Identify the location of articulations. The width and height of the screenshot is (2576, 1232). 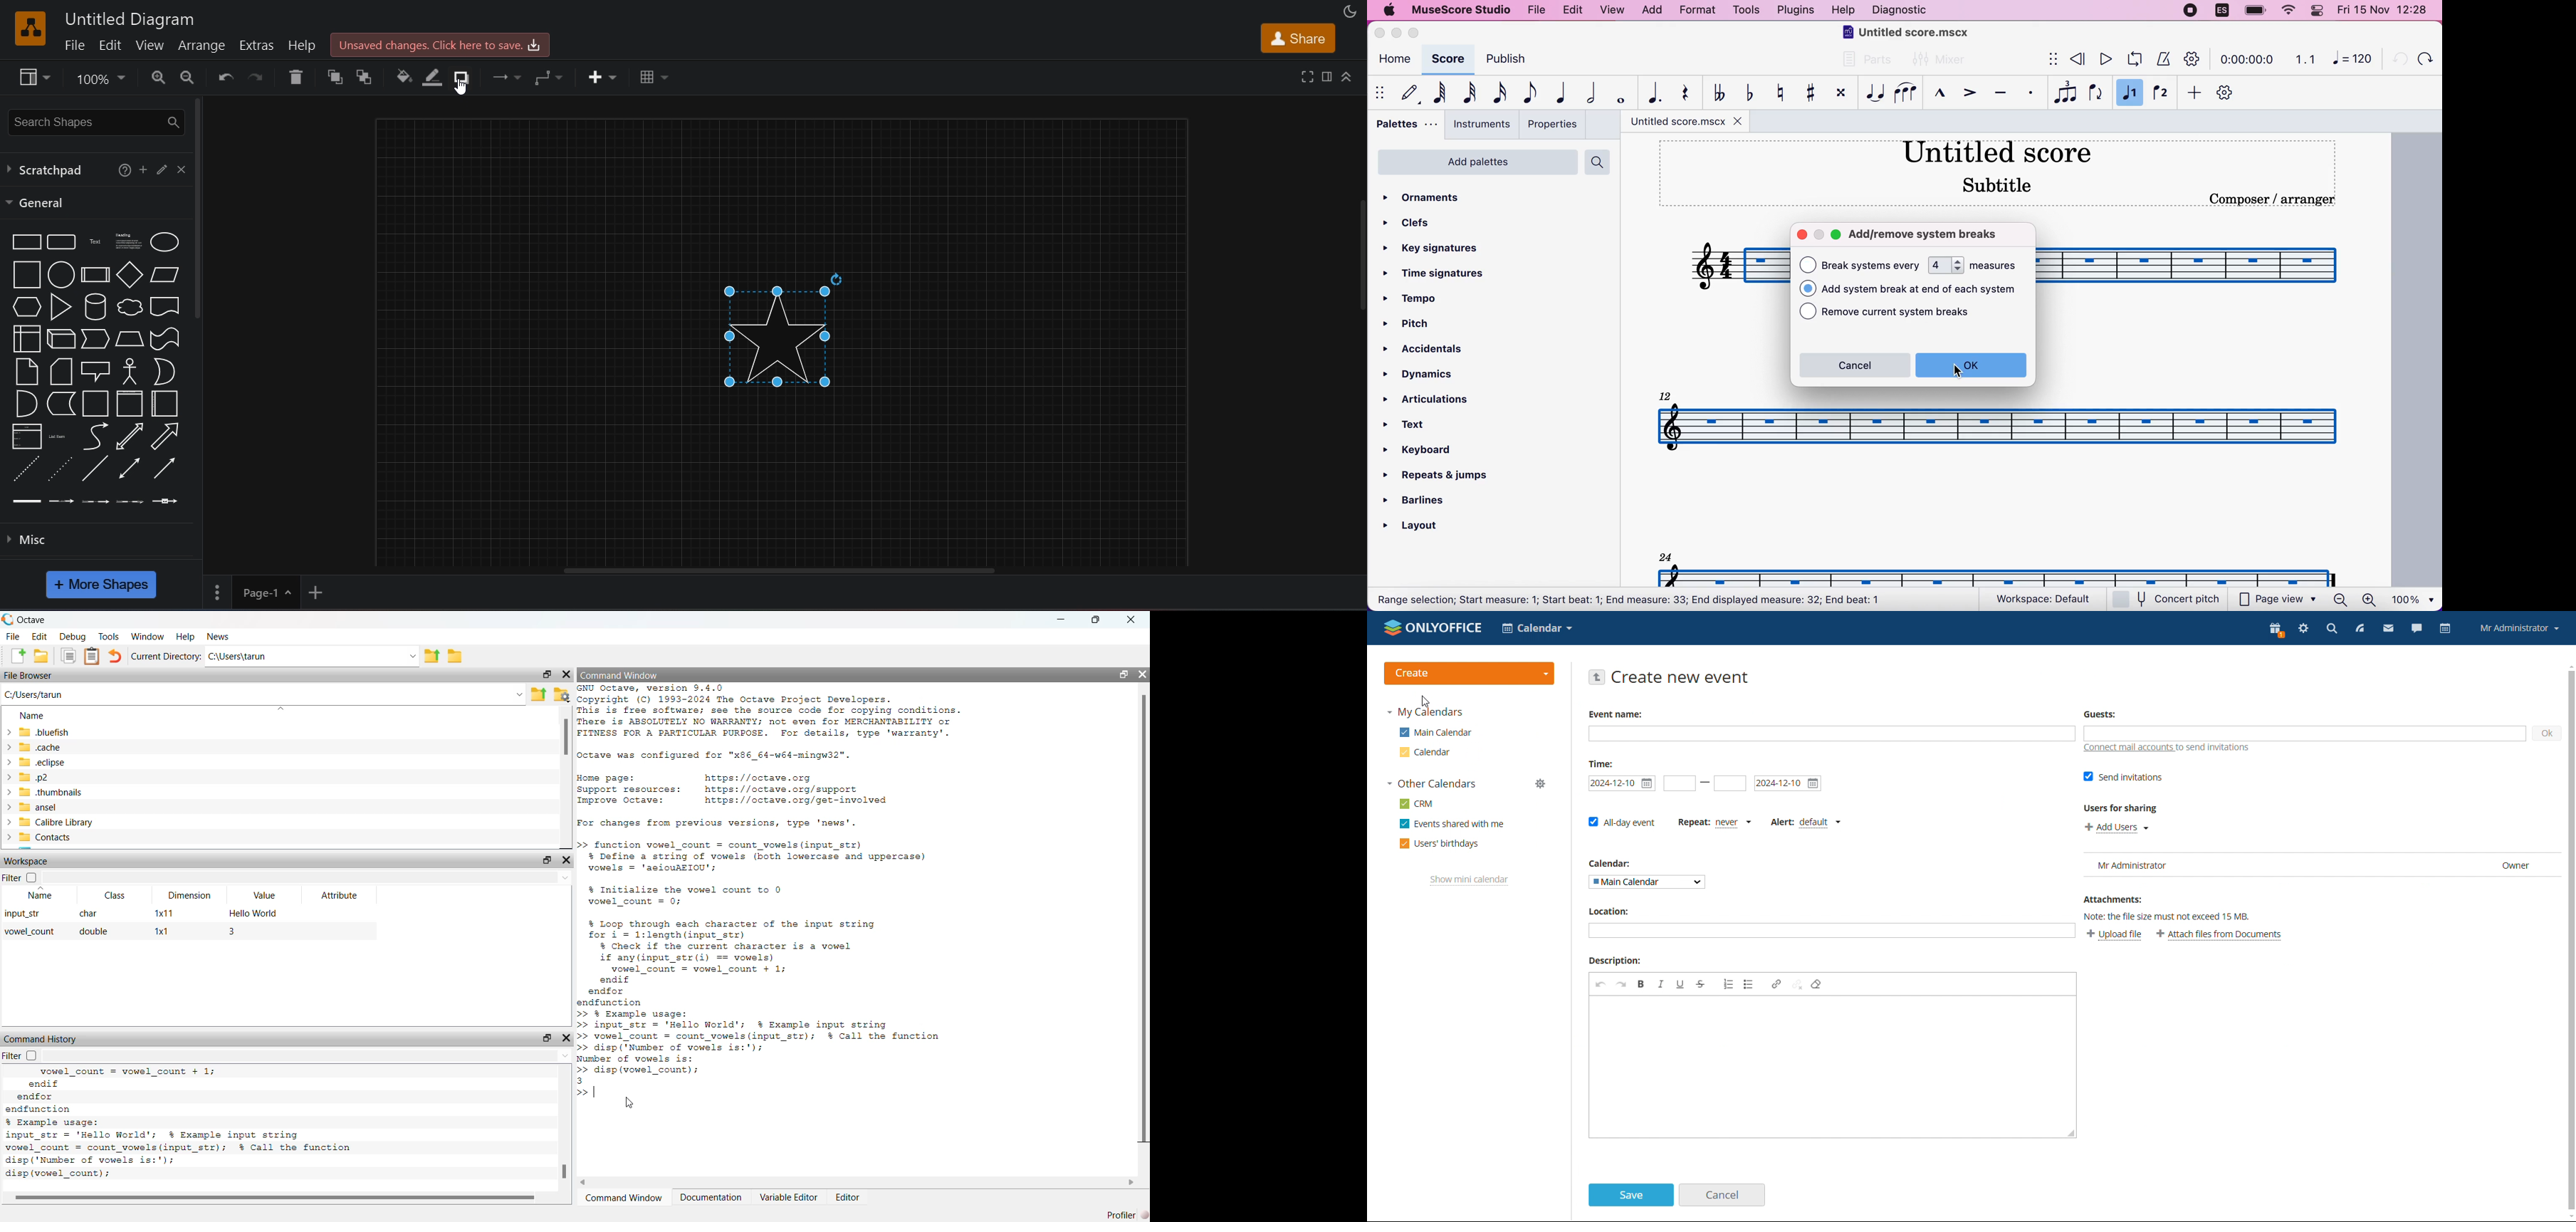
(1433, 398).